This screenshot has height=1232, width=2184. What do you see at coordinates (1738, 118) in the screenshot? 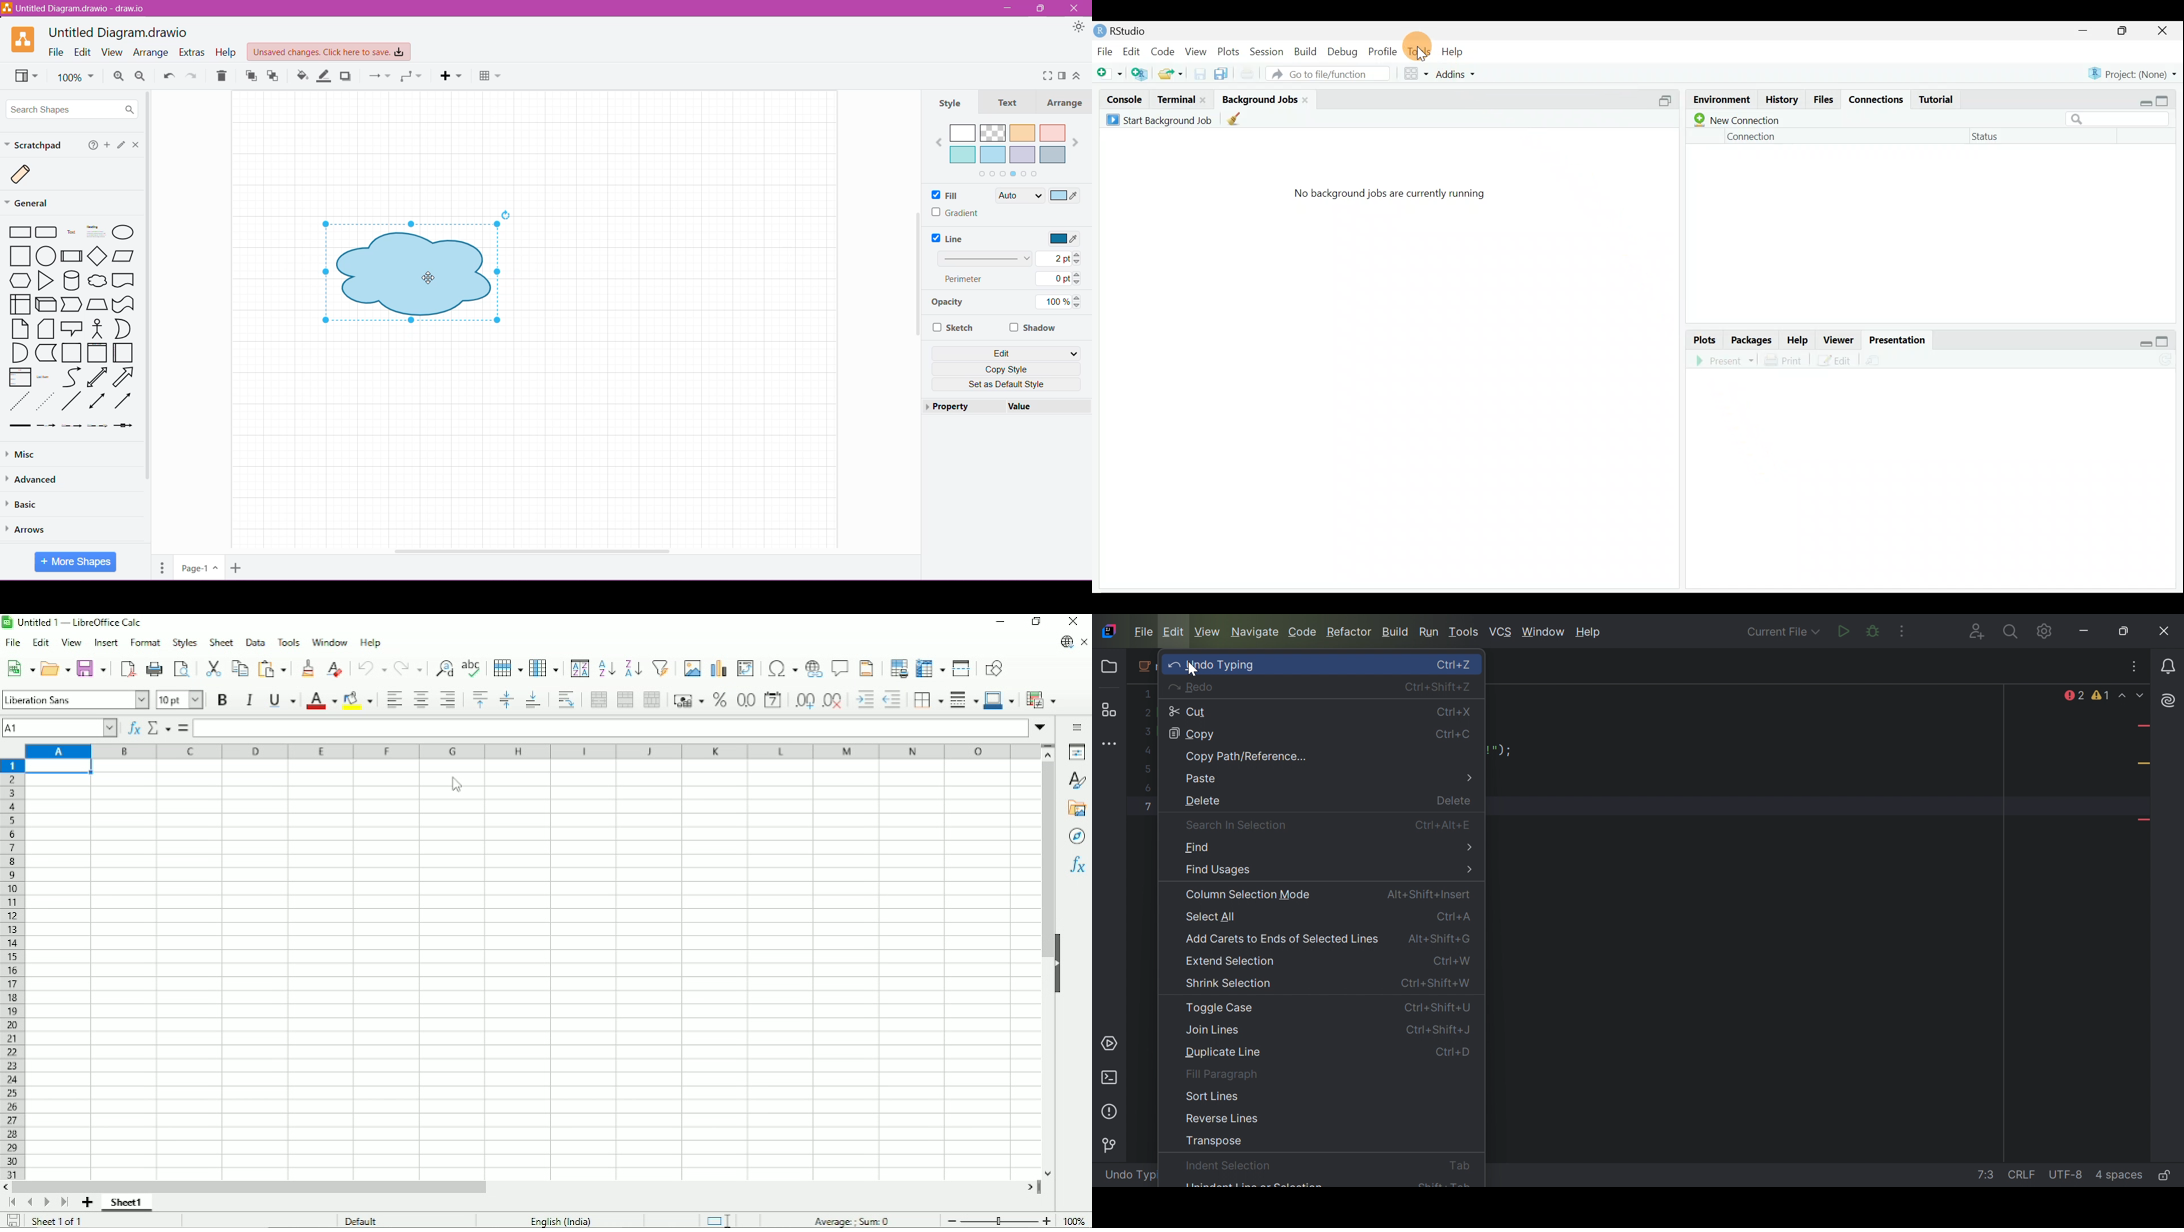
I see `New connection` at bounding box center [1738, 118].